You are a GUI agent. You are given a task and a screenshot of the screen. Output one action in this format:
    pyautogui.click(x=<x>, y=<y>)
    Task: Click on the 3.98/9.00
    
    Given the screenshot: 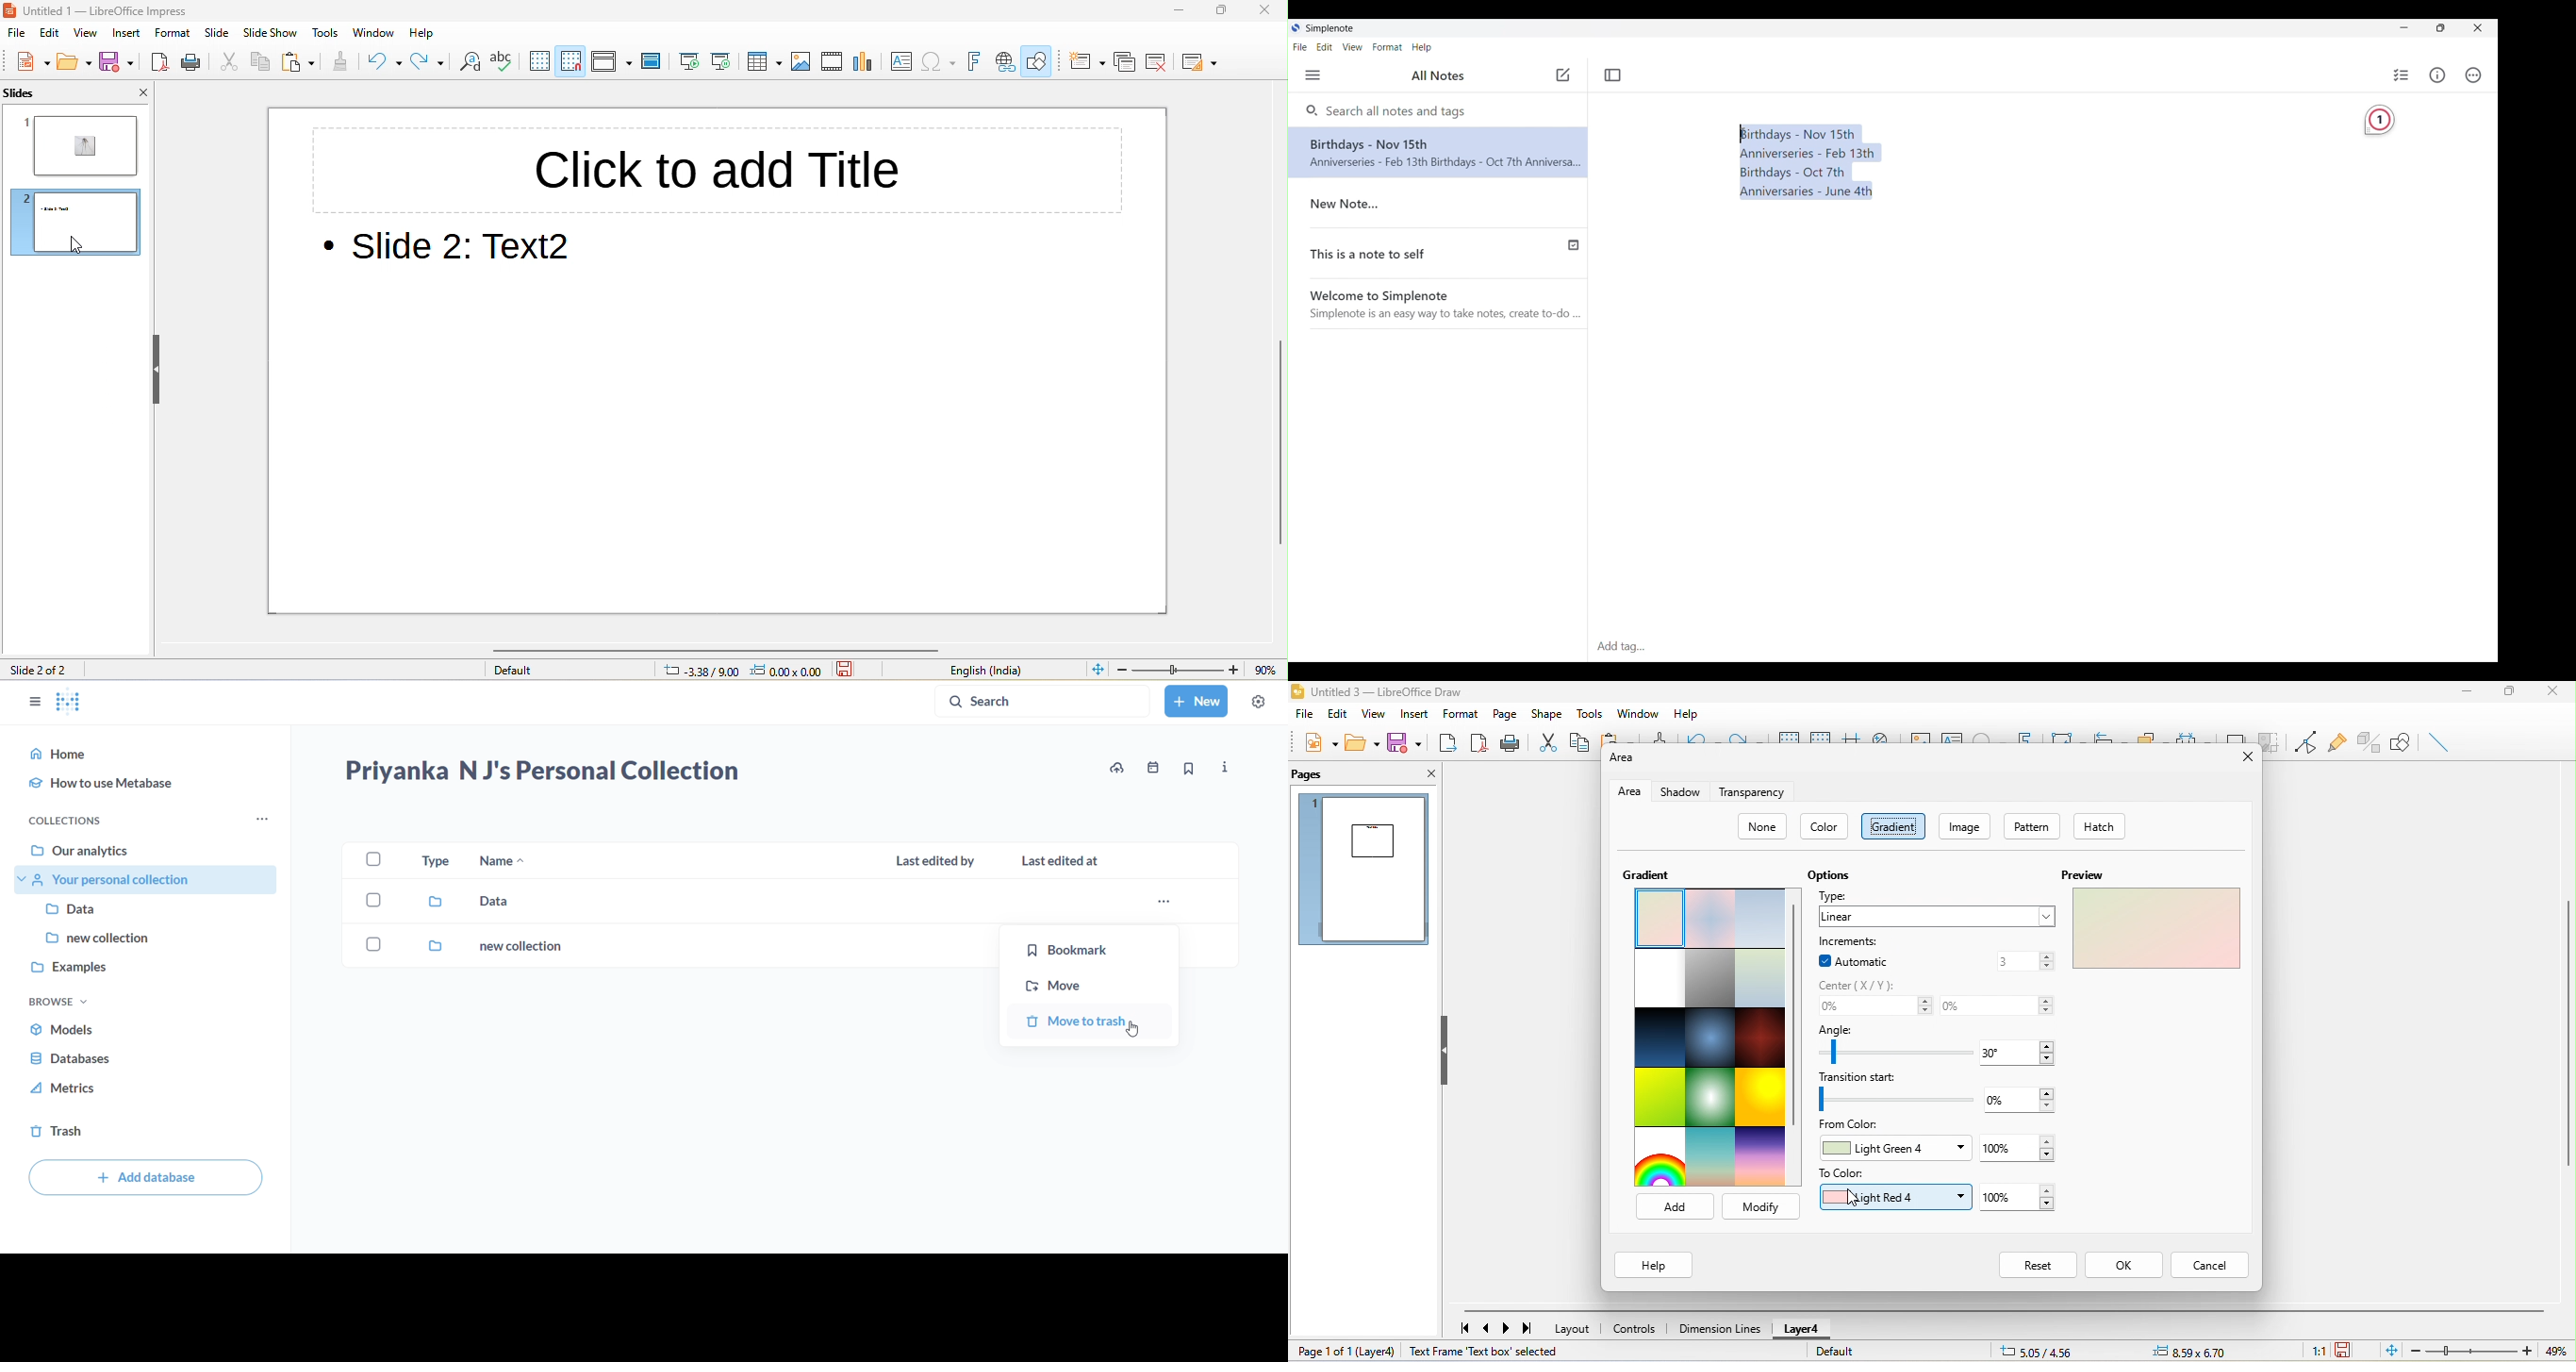 What is the action you would take?
    pyautogui.click(x=700, y=672)
    